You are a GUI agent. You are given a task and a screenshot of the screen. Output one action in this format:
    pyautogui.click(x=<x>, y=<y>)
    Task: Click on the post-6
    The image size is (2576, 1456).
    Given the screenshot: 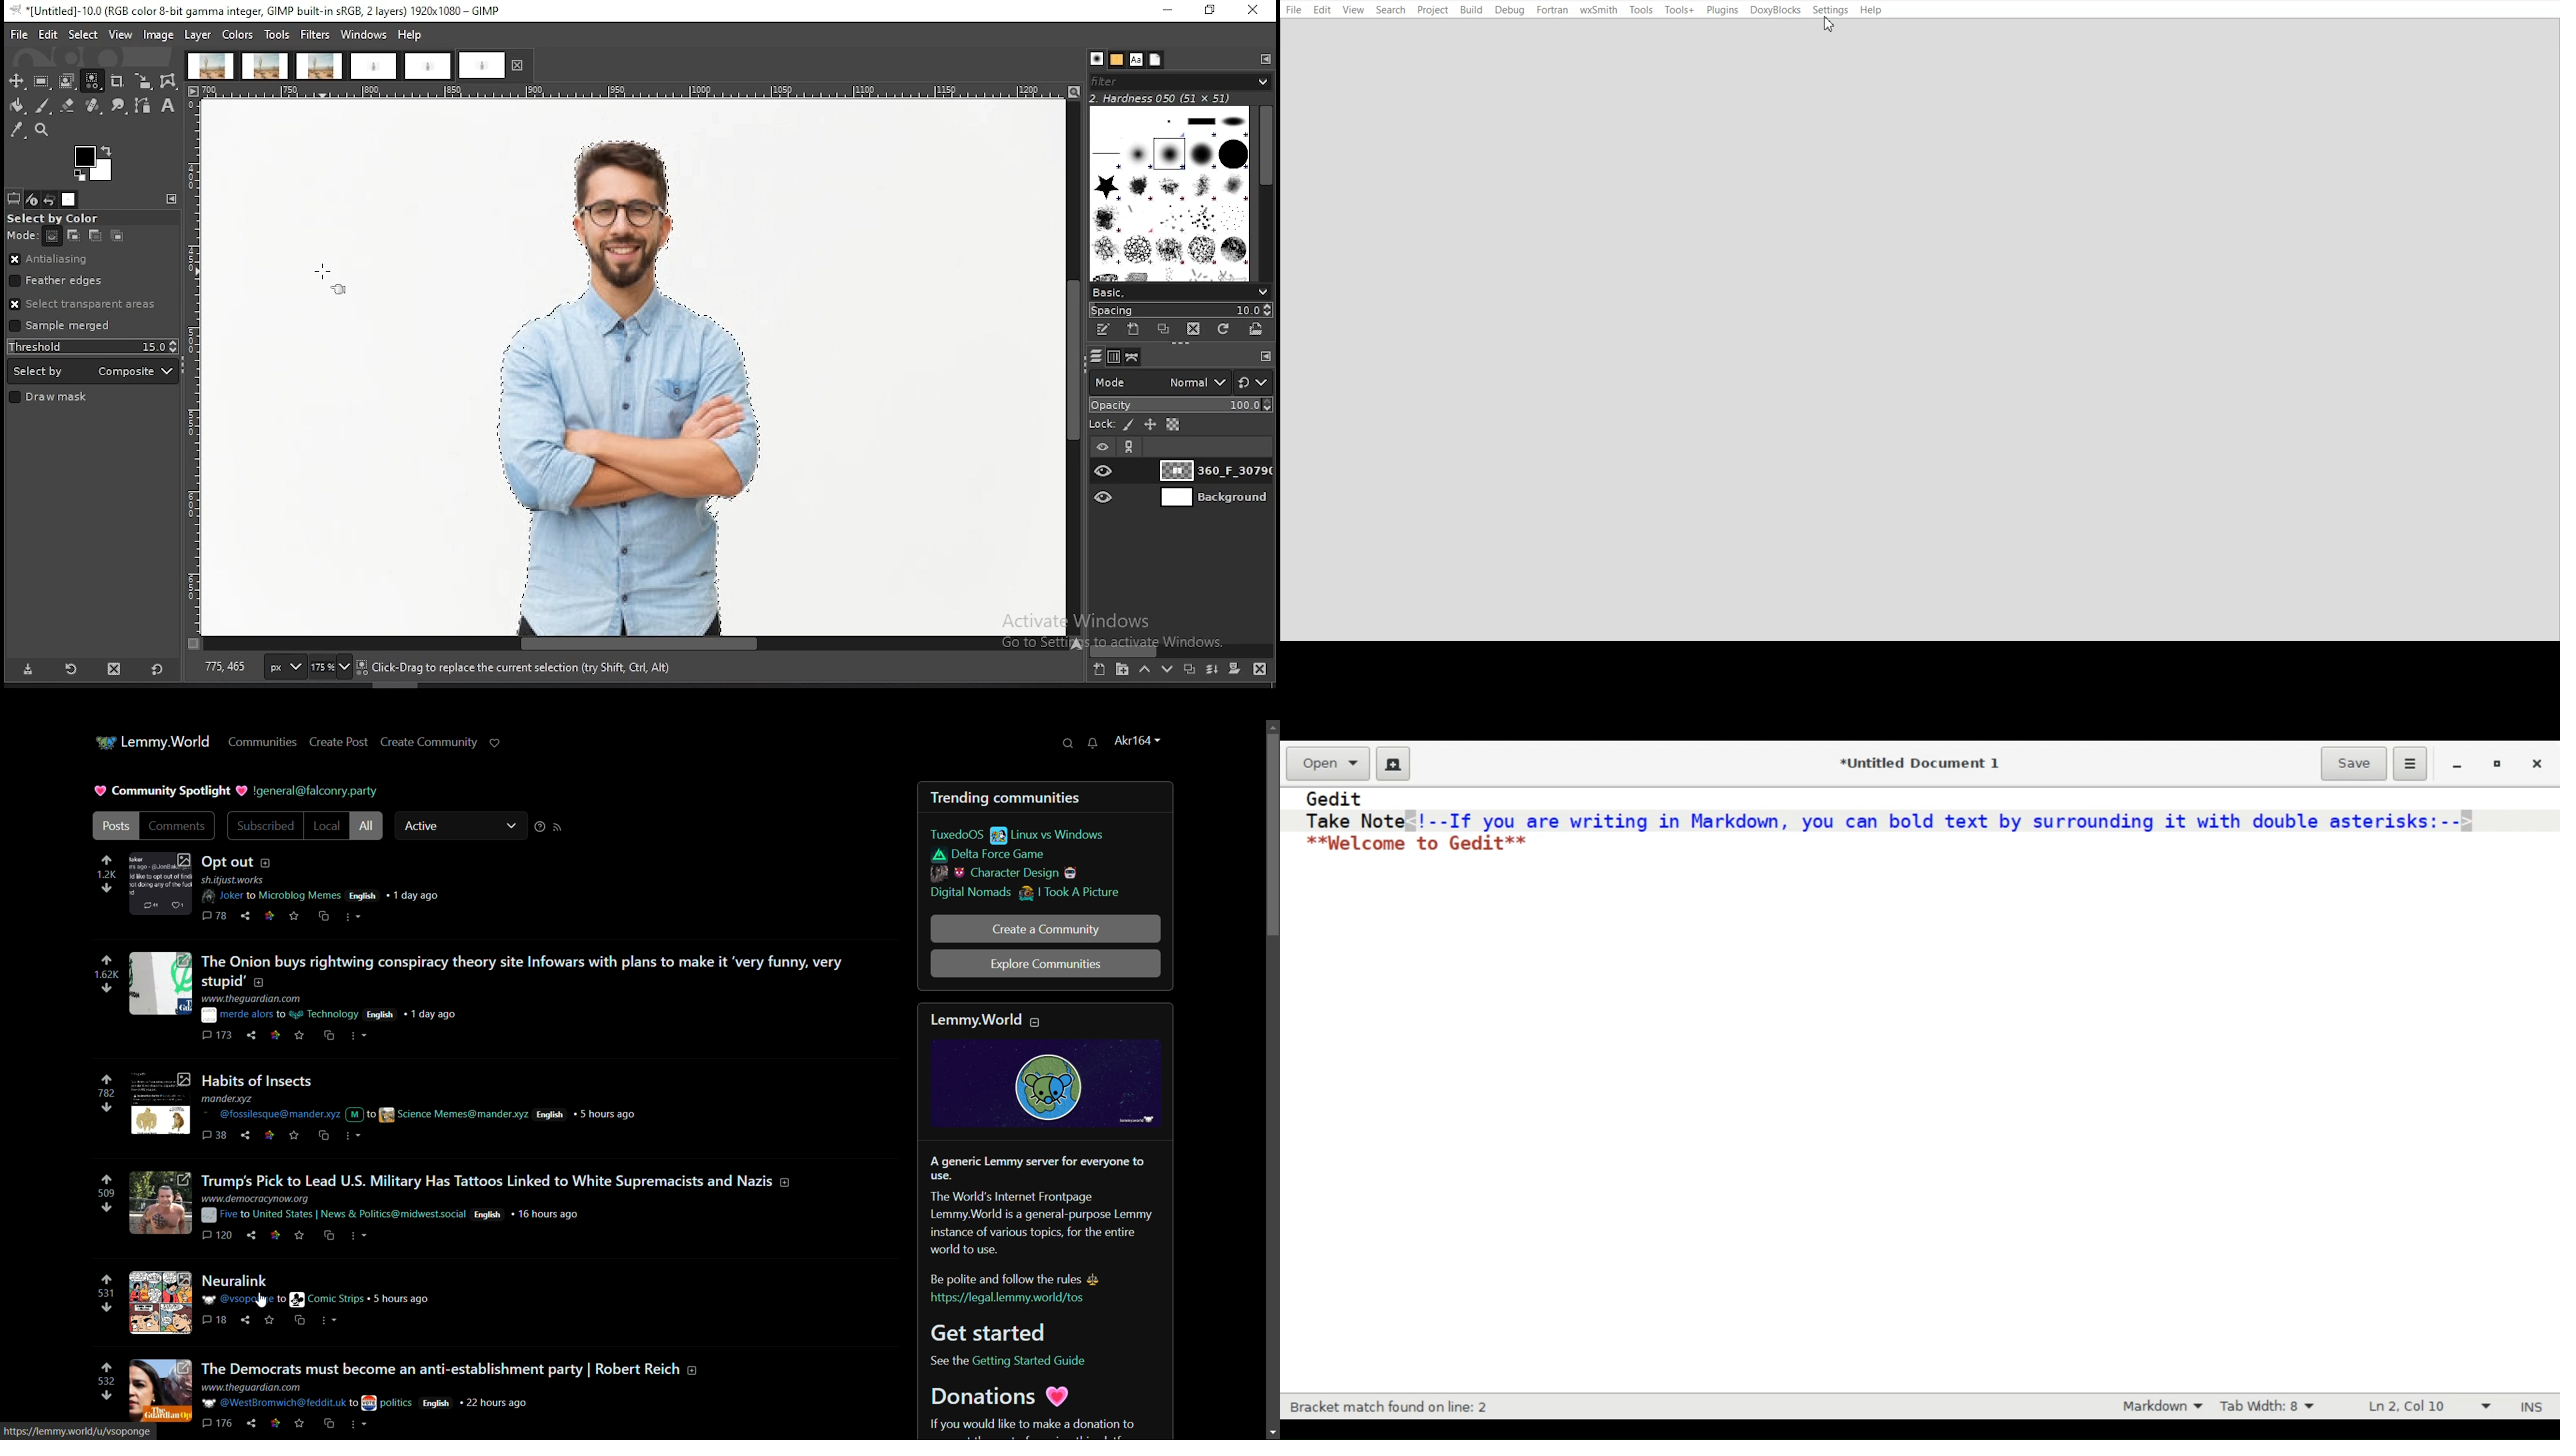 What is the action you would take?
    pyautogui.click(x=453, y=1385)
    